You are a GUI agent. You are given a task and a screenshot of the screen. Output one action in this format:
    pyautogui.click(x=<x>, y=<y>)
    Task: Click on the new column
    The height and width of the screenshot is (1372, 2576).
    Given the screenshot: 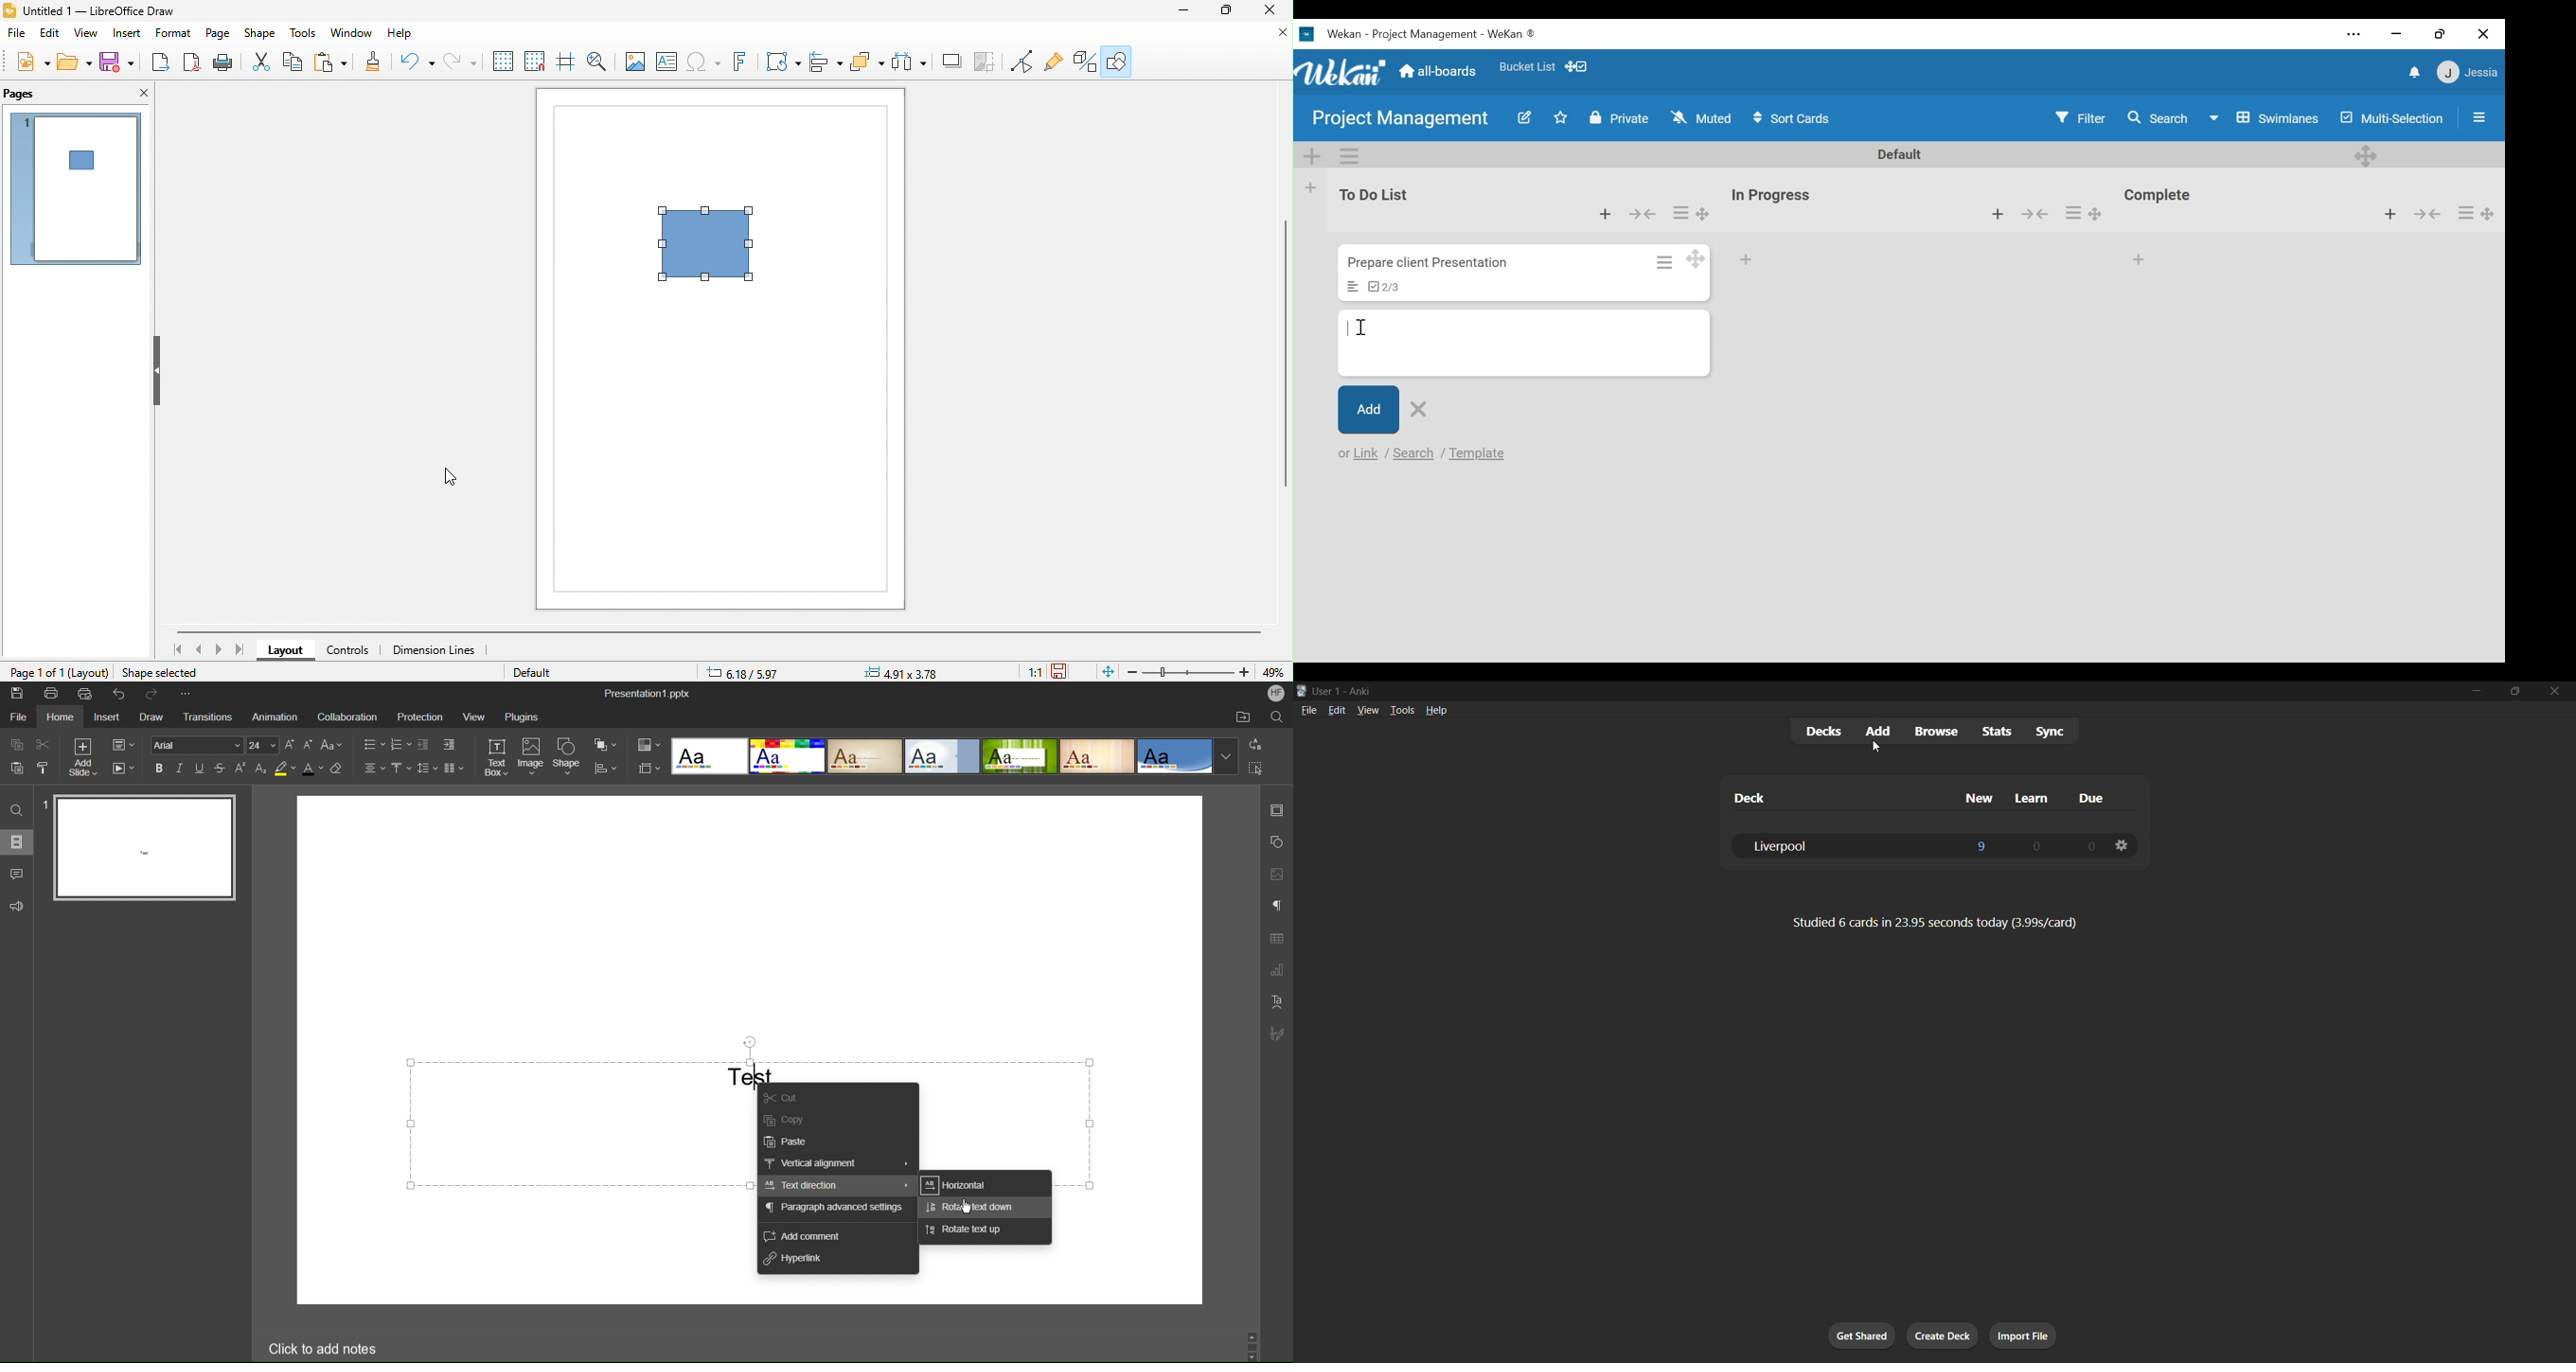 What is the action you would take?
    pyautogui.click(x=1979, y=798)
    